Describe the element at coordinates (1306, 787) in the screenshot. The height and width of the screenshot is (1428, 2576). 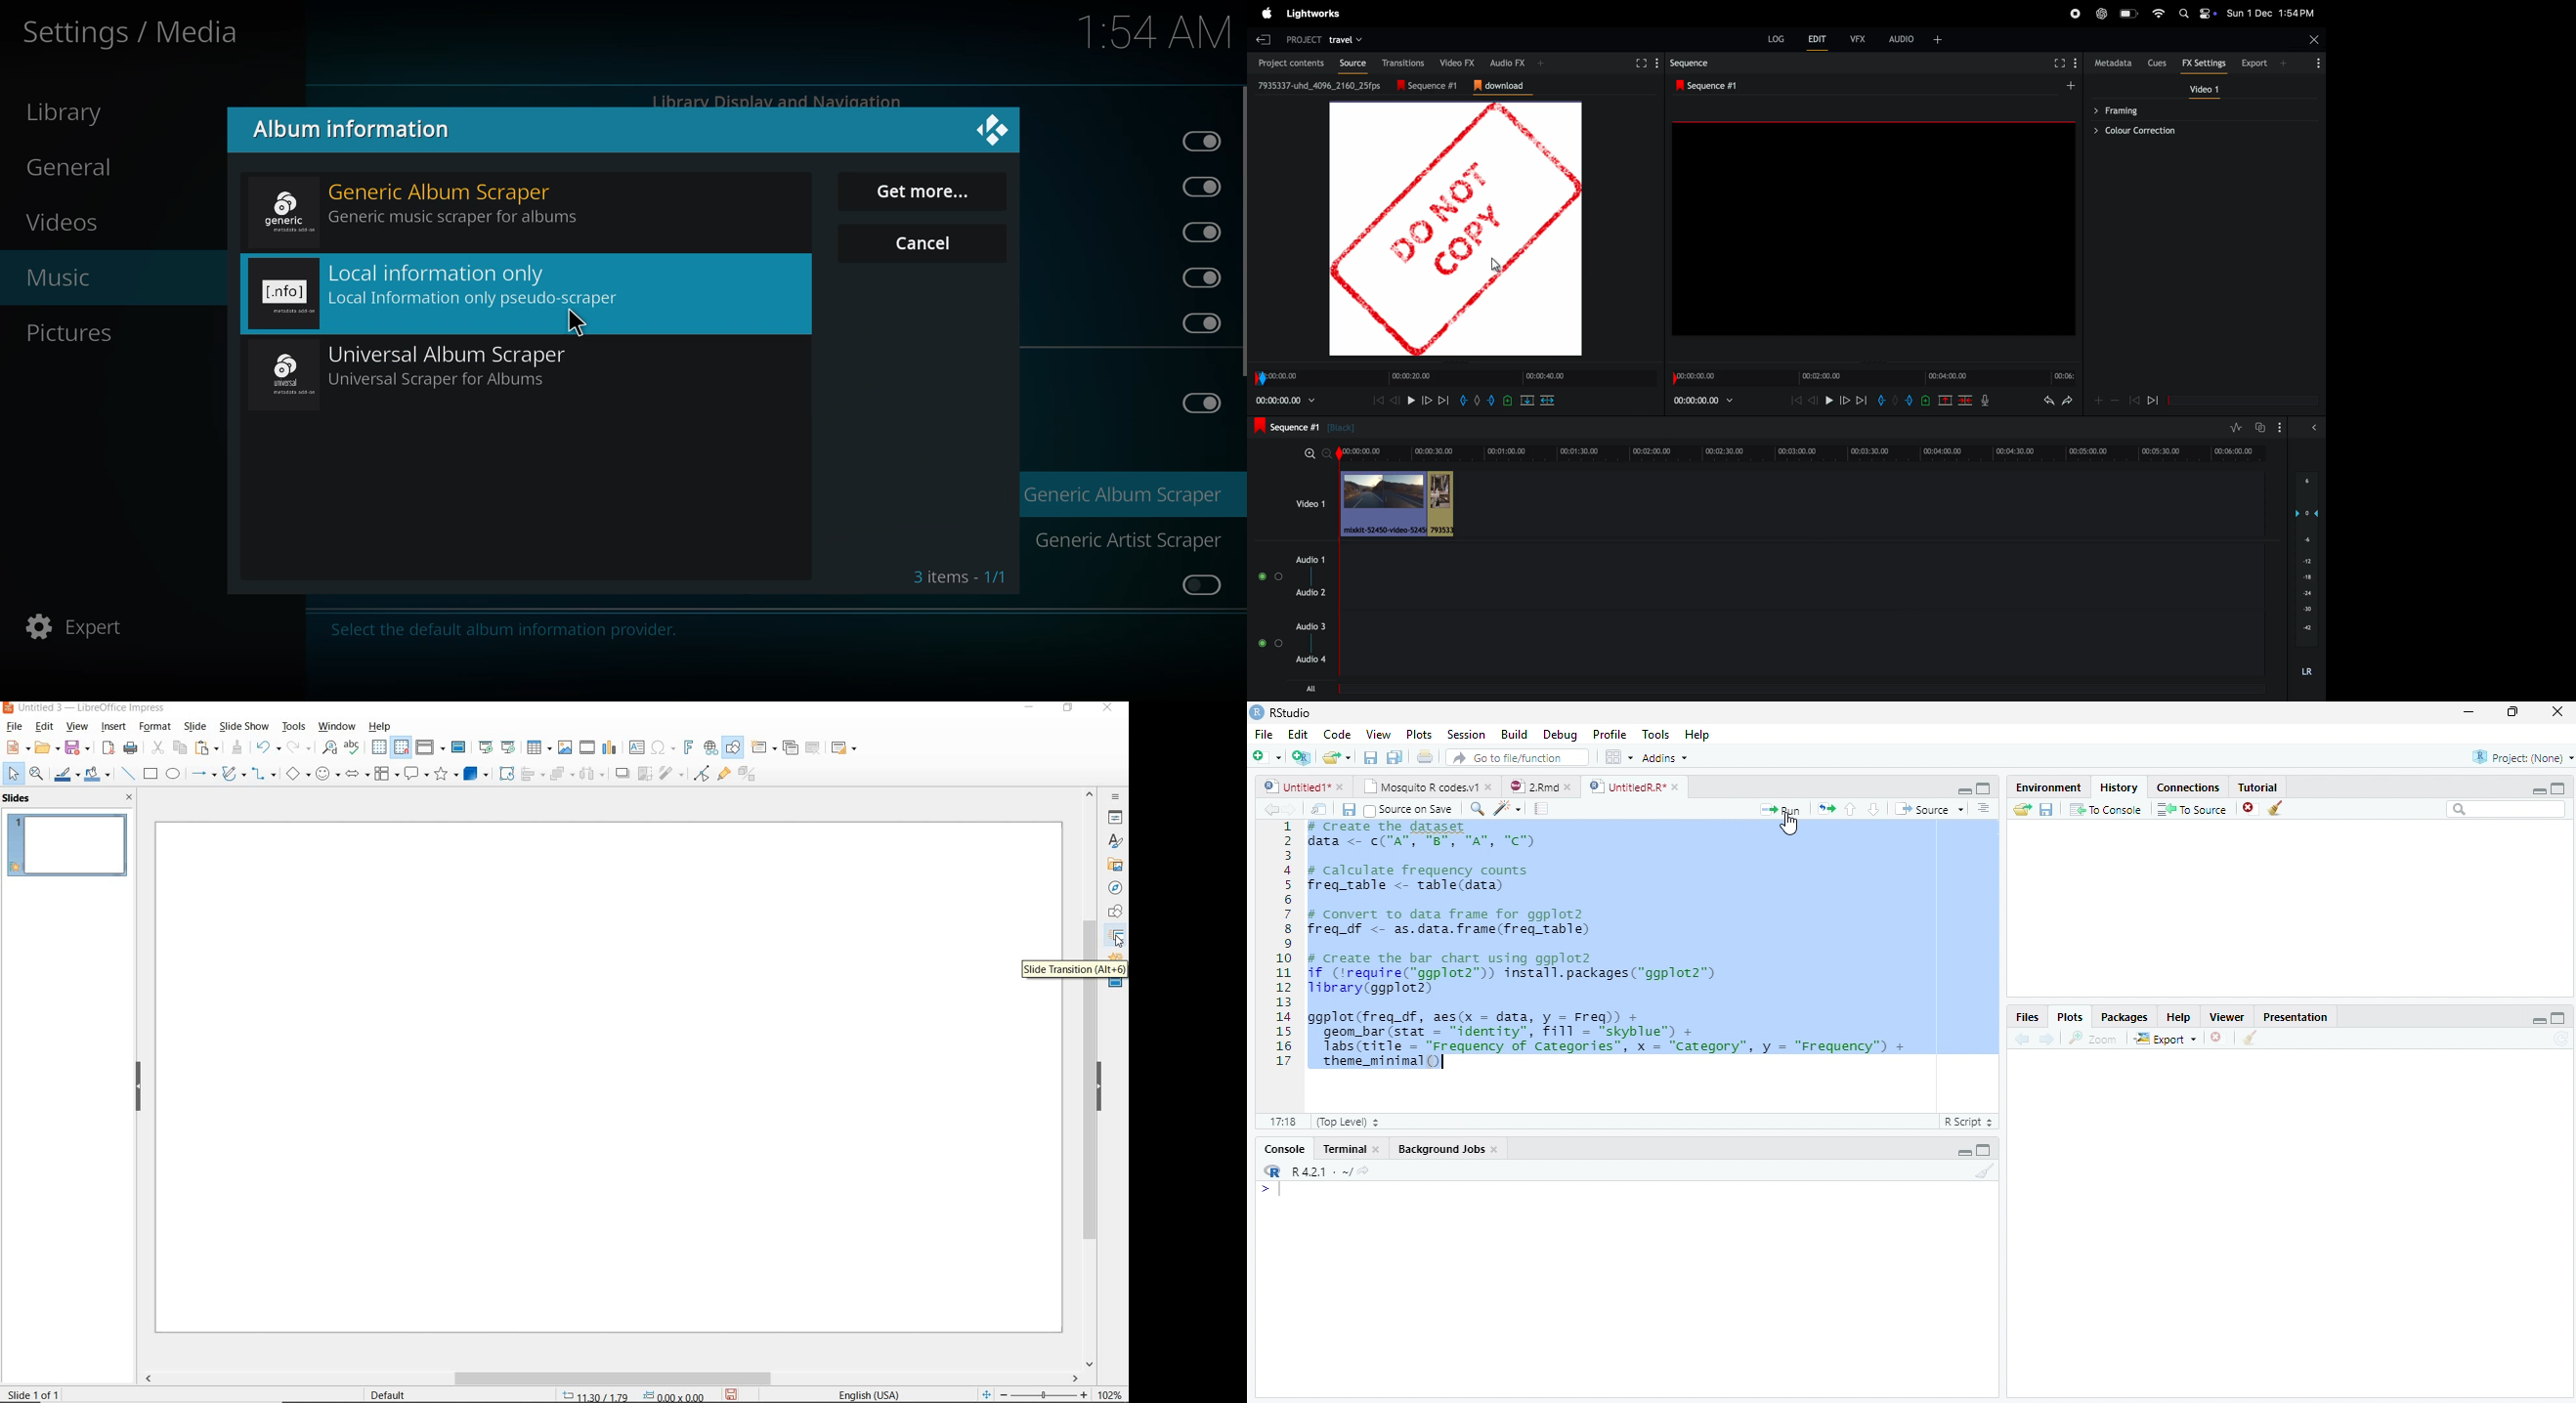
I see `Untitled` at that location.